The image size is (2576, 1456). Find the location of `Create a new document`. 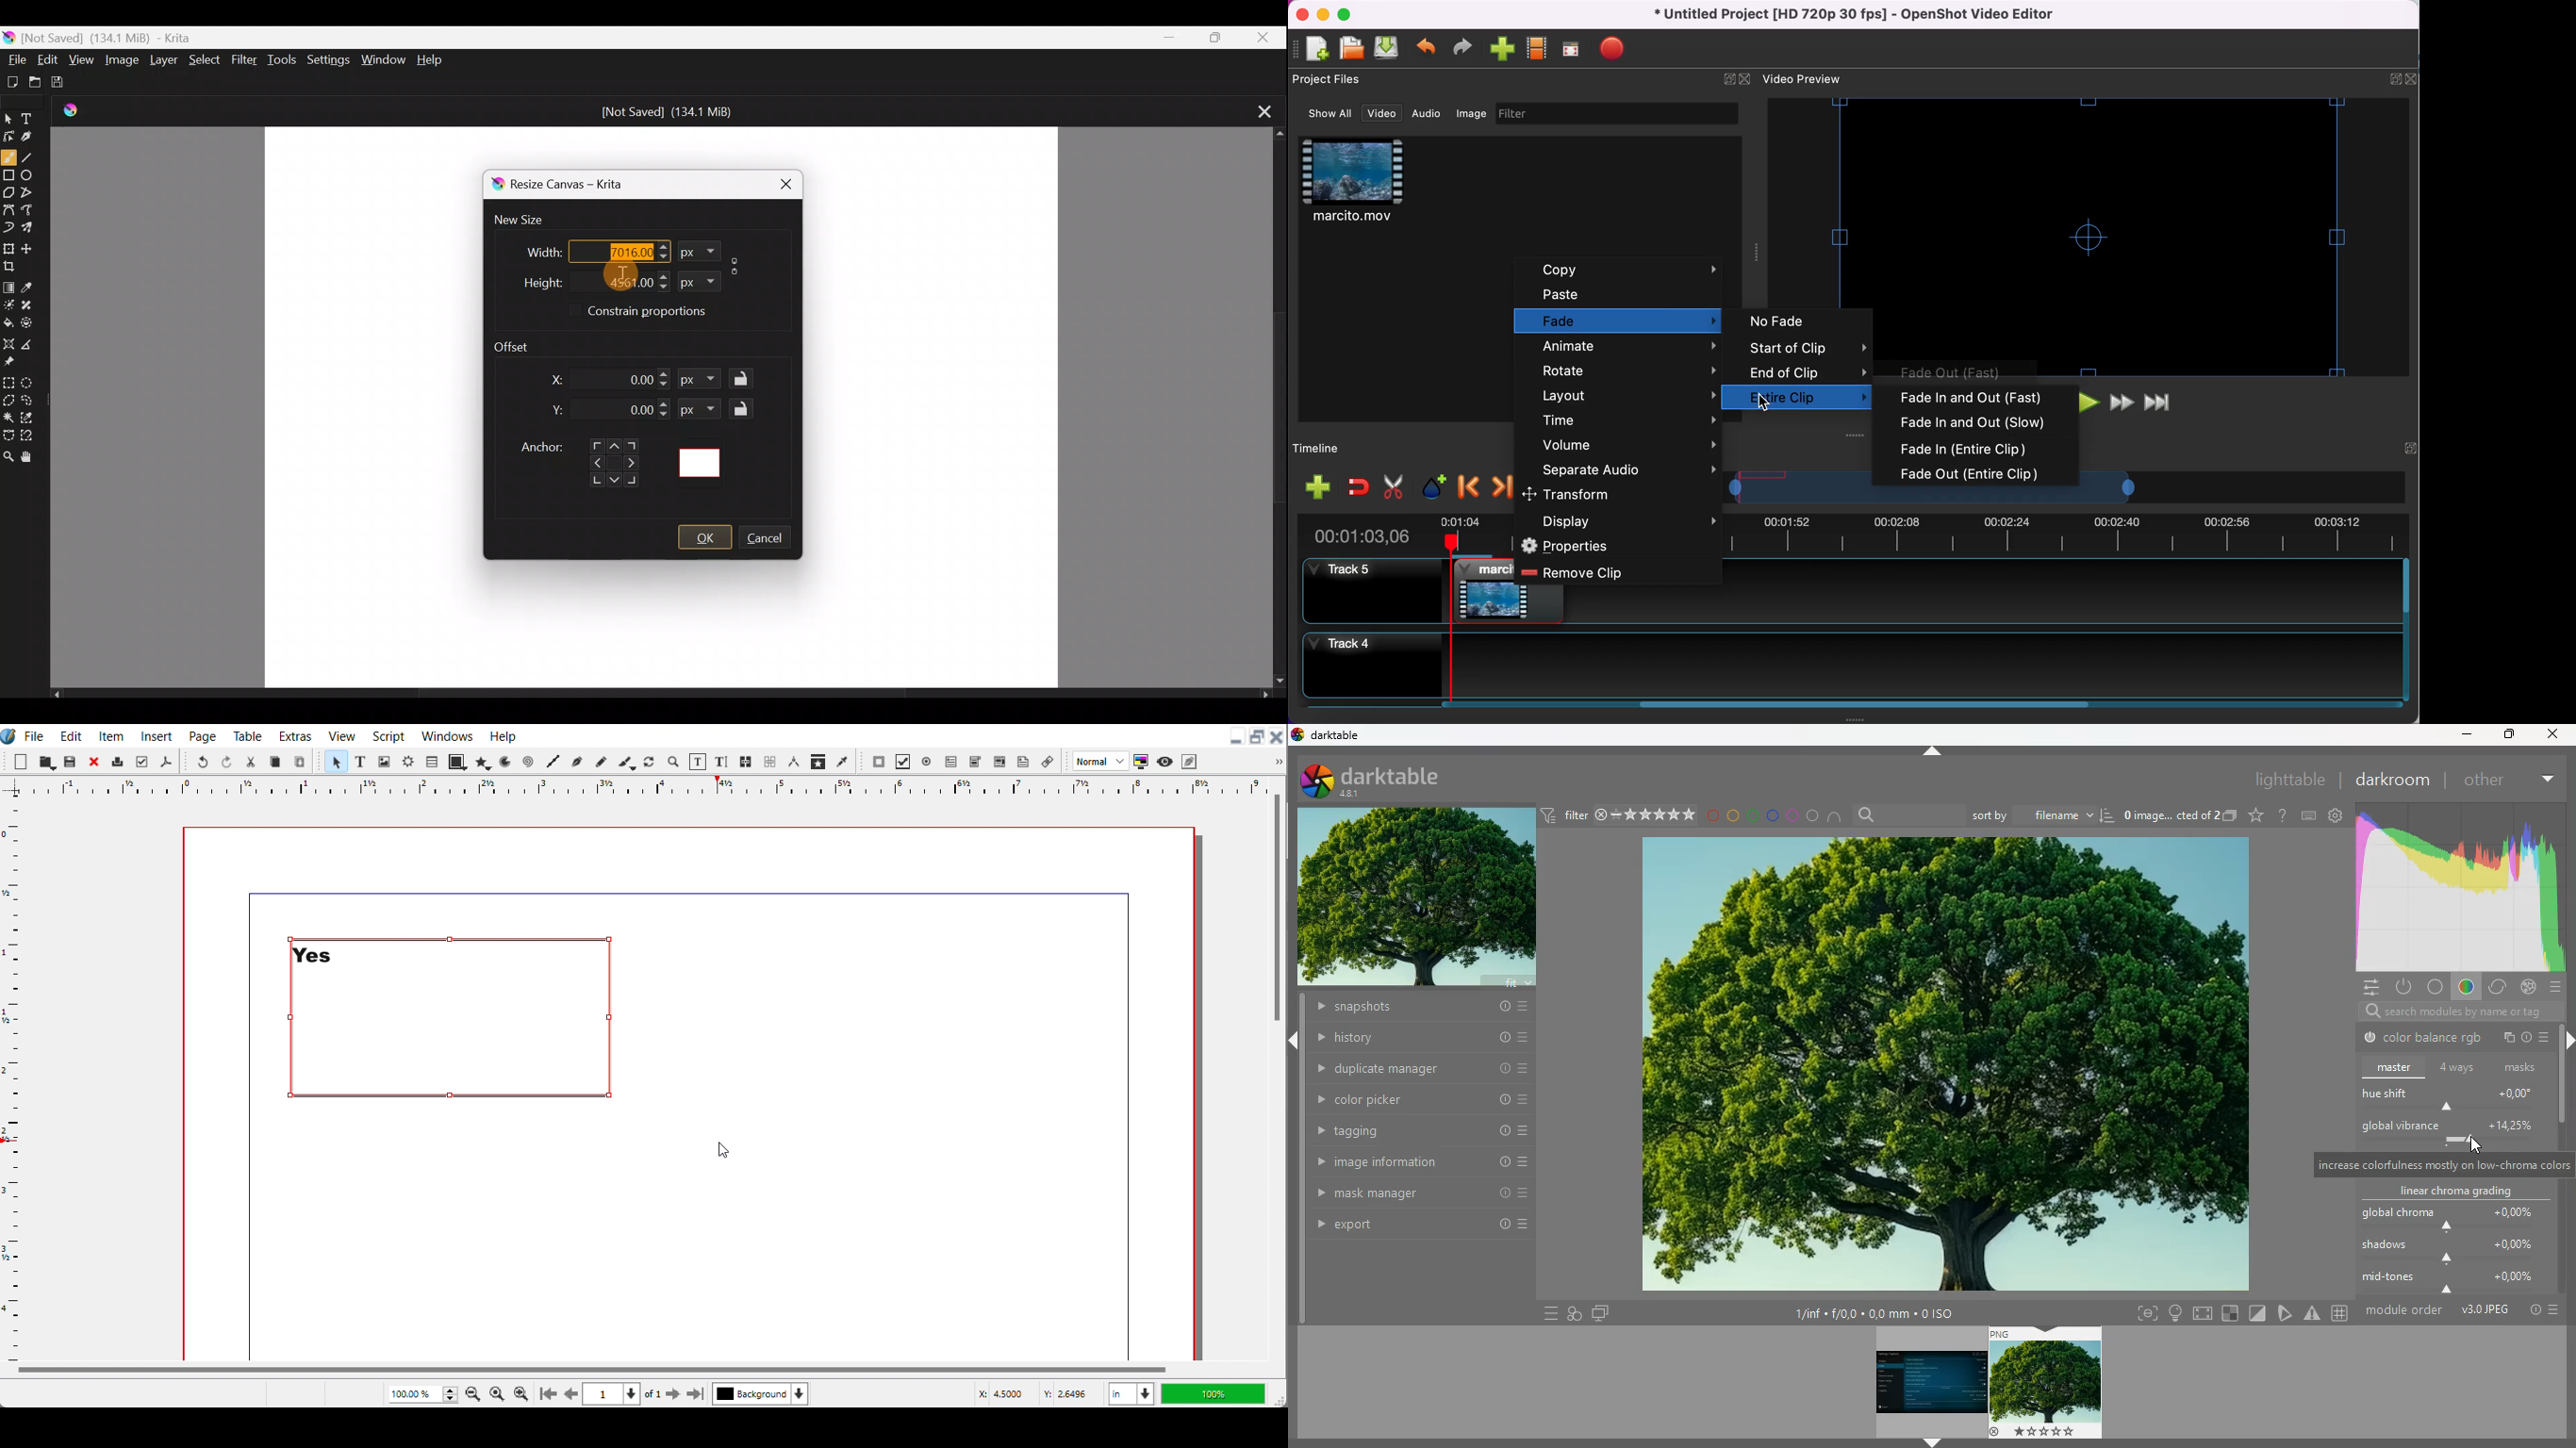

Create a new document is located at coordinates (13, 81).